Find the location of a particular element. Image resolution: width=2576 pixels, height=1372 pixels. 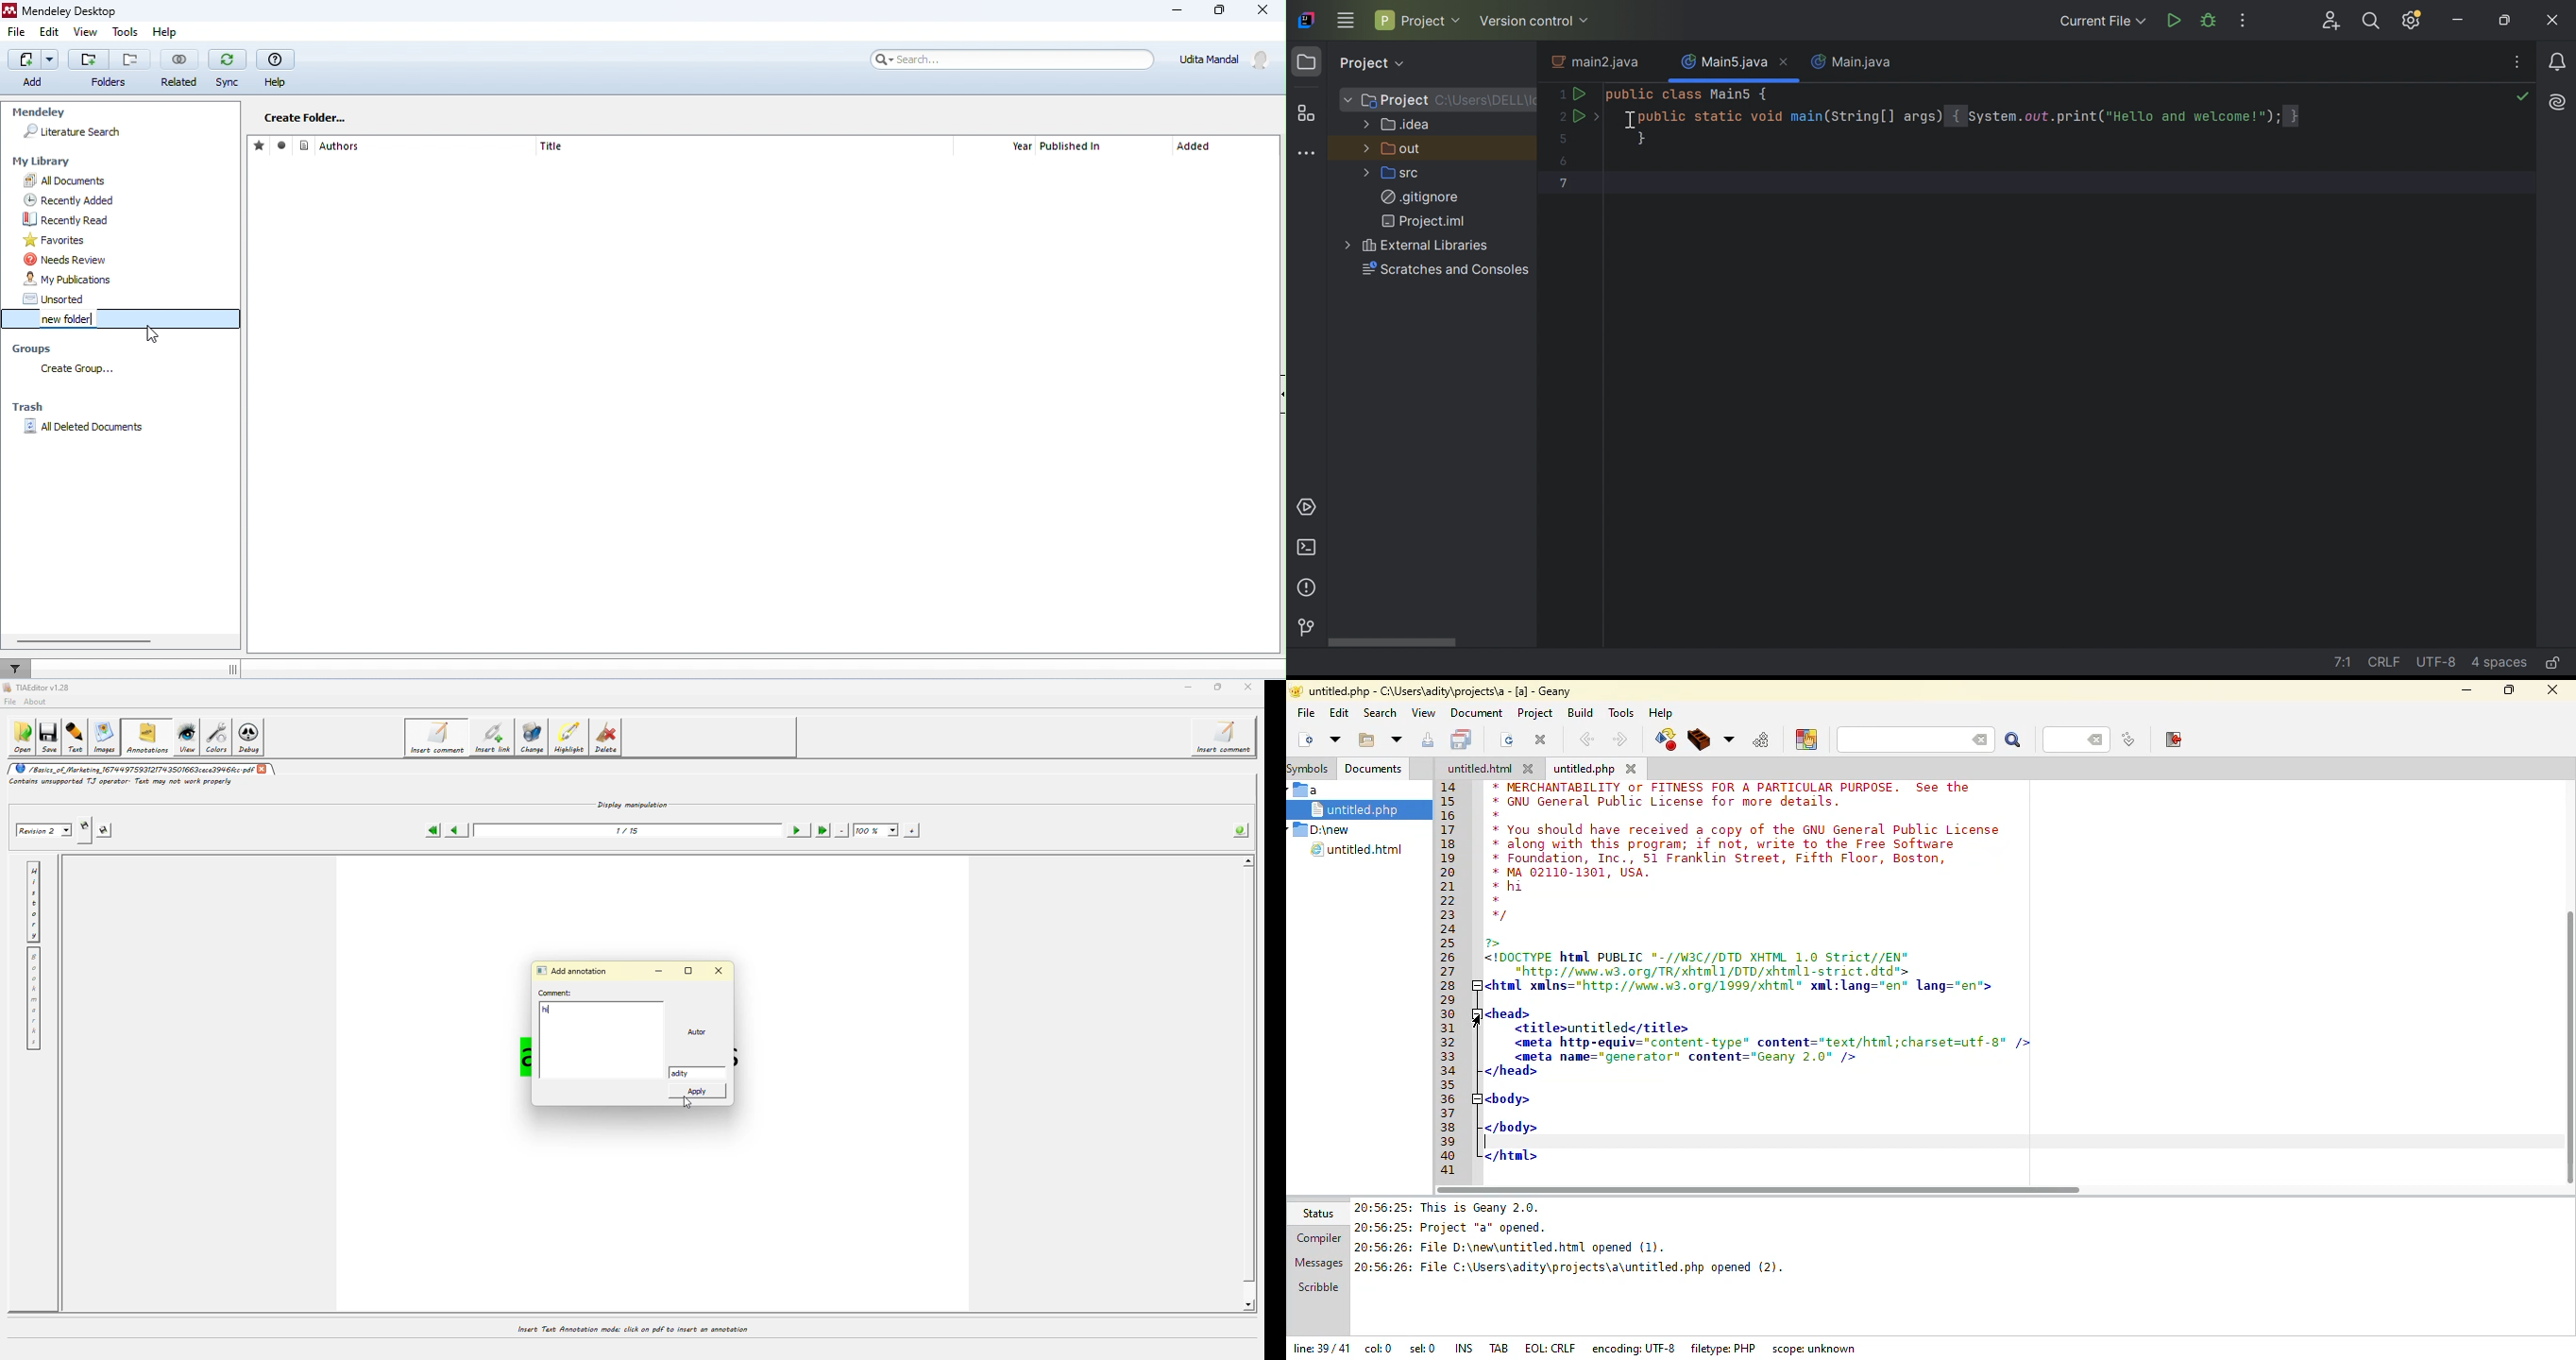

title is located at coordinates (552, 146).